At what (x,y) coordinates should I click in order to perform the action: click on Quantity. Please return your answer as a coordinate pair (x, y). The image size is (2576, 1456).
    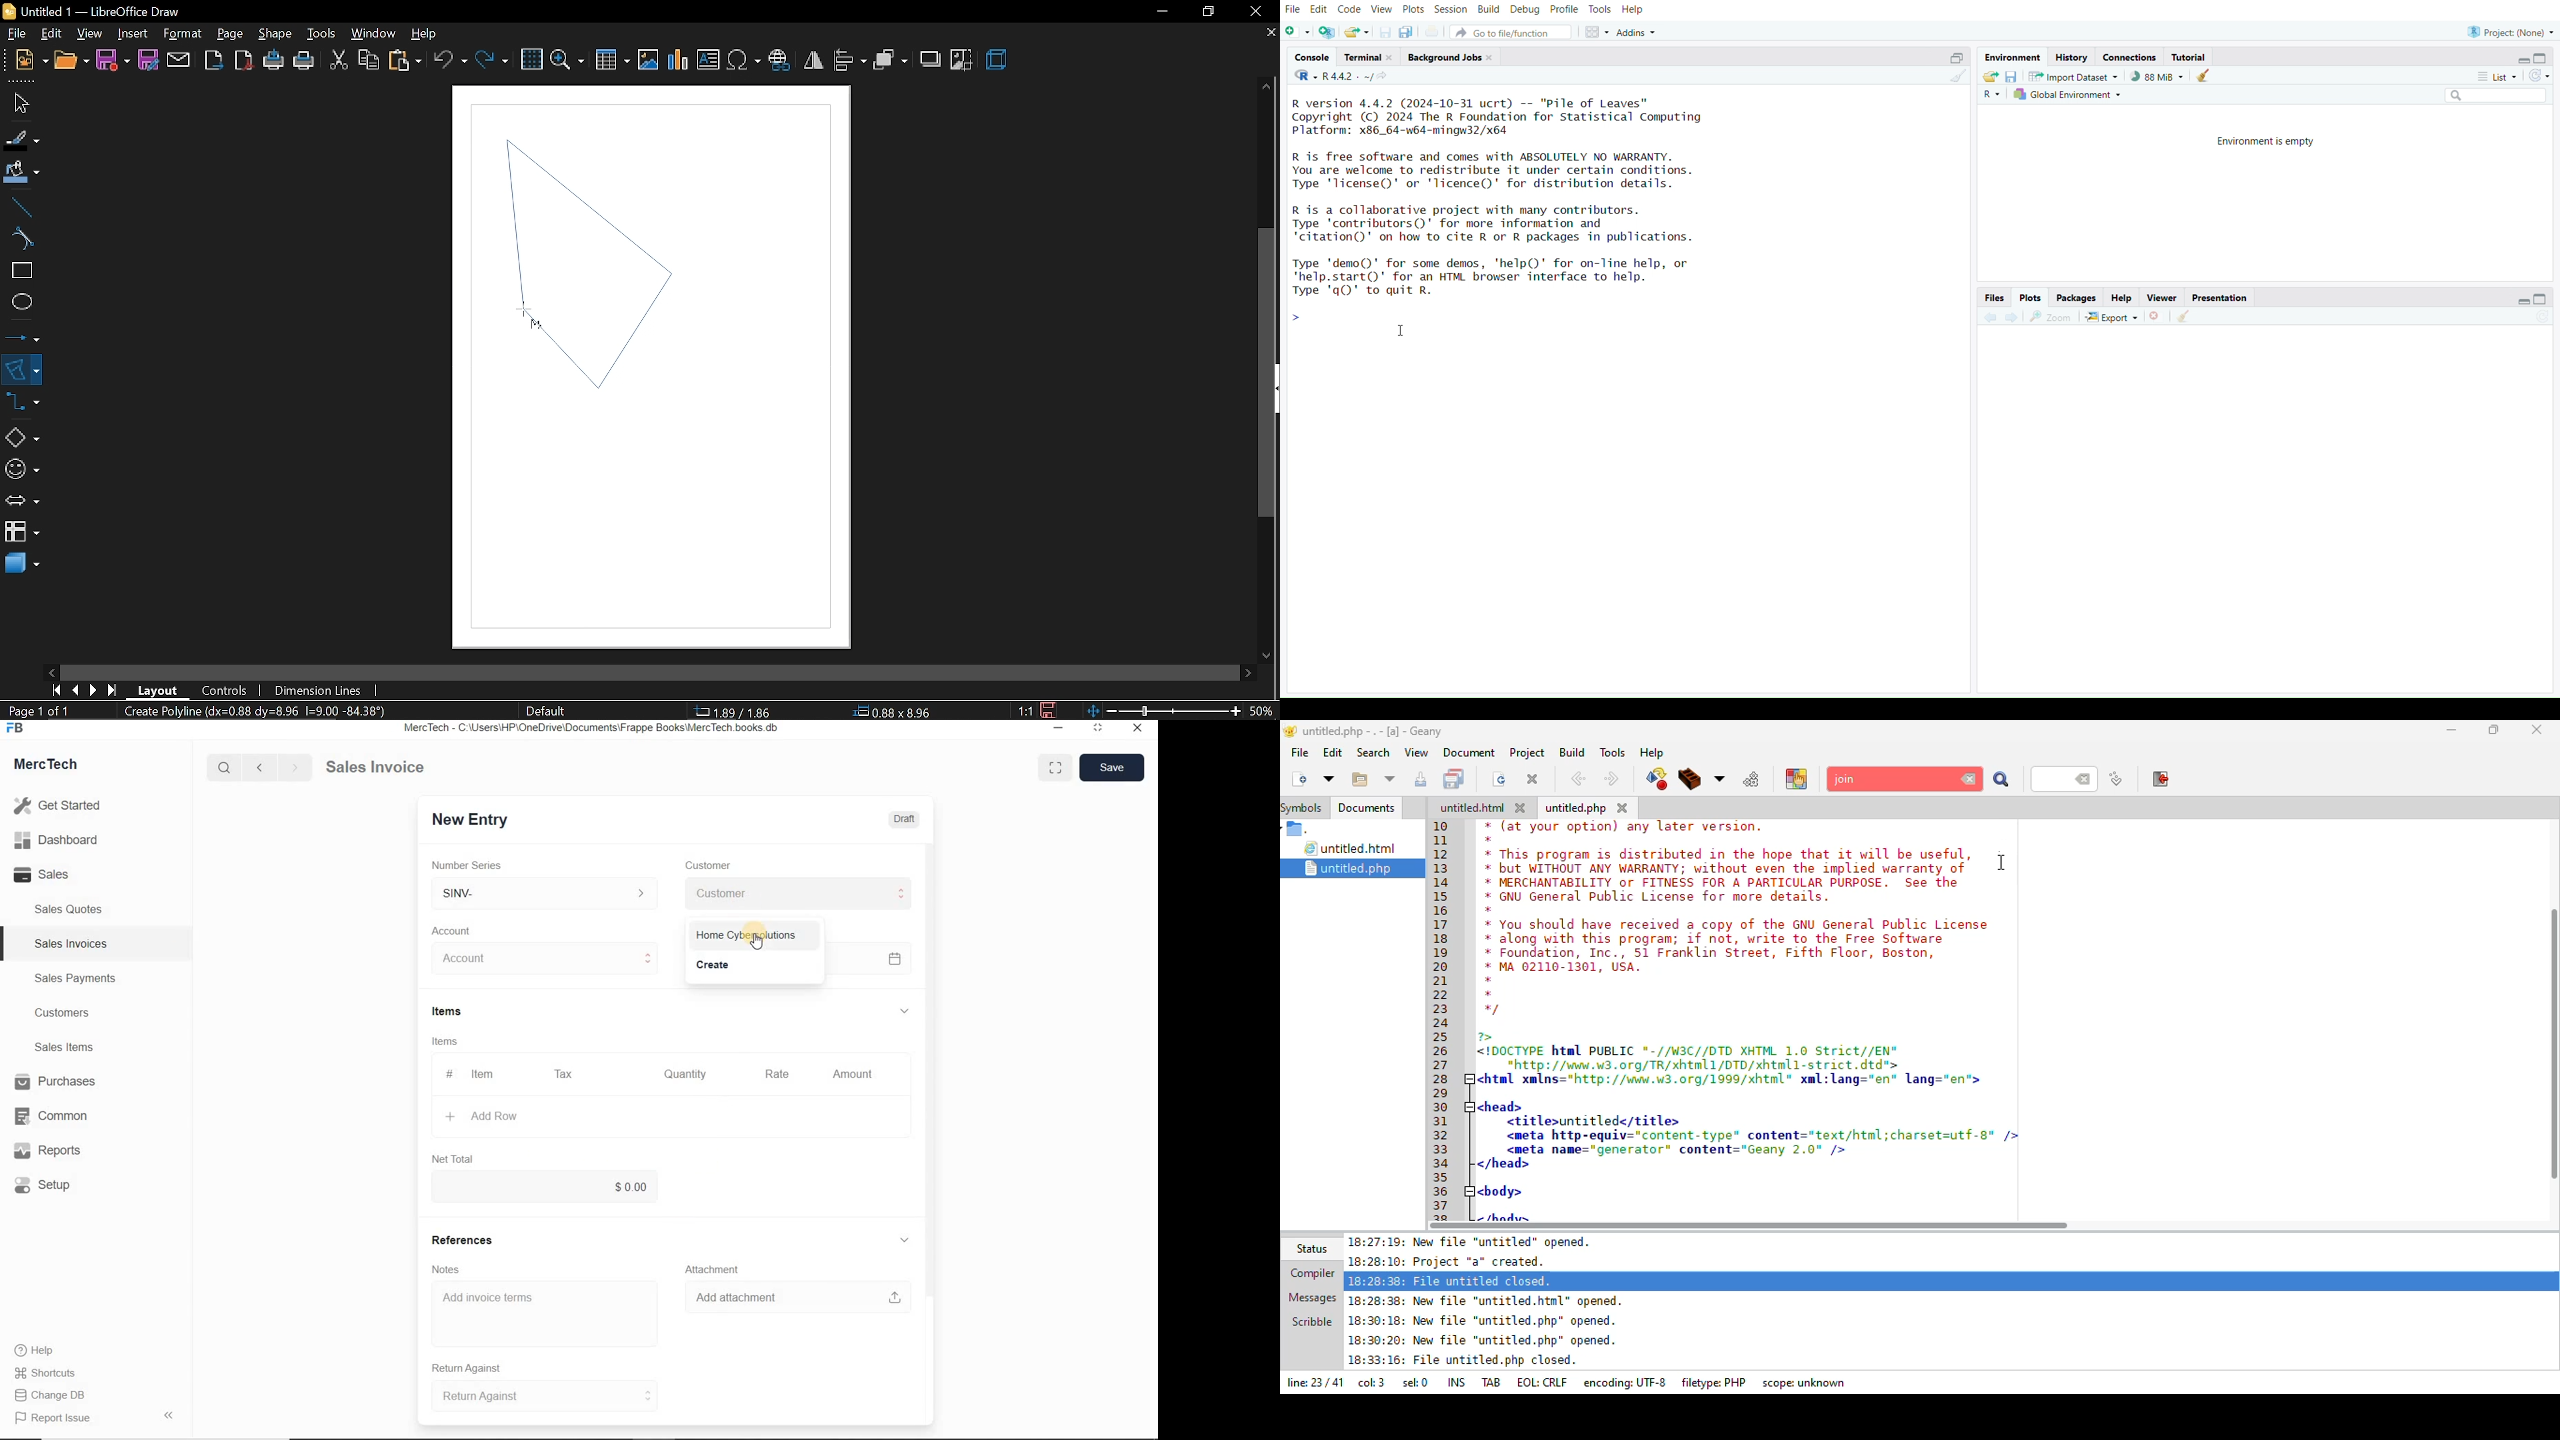
    Looking at the image, I should click on (682, 1077).